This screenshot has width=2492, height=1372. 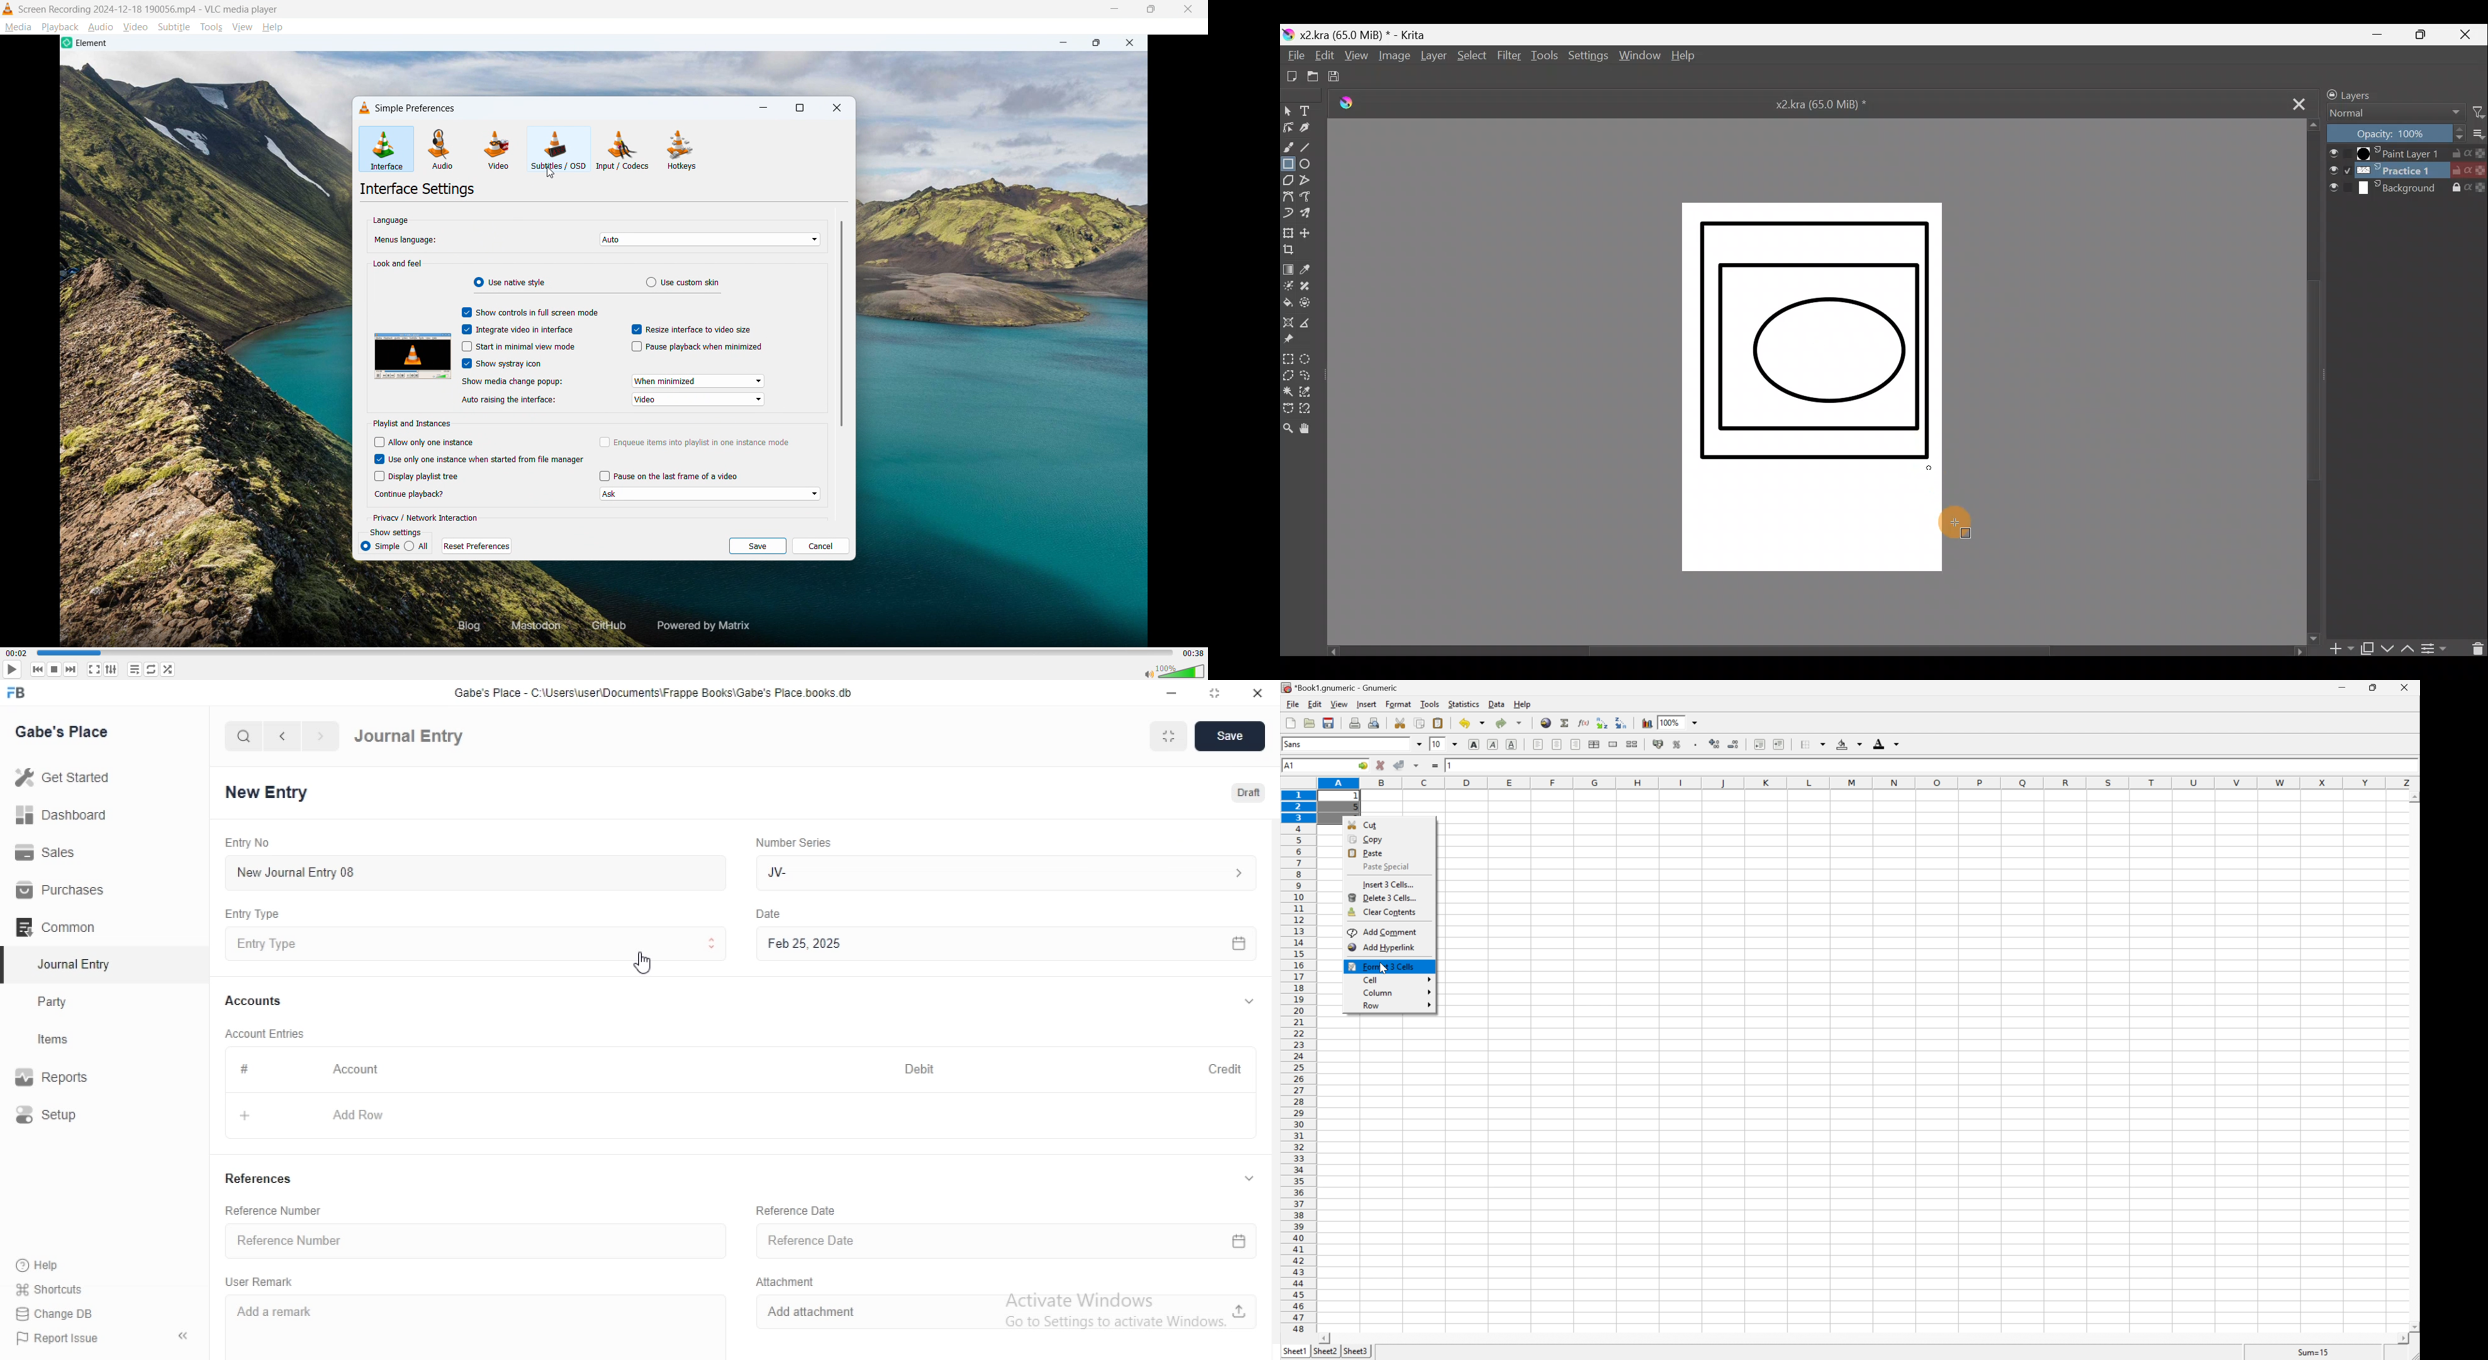 I want to click on edit, so click(x=1316, y=703).